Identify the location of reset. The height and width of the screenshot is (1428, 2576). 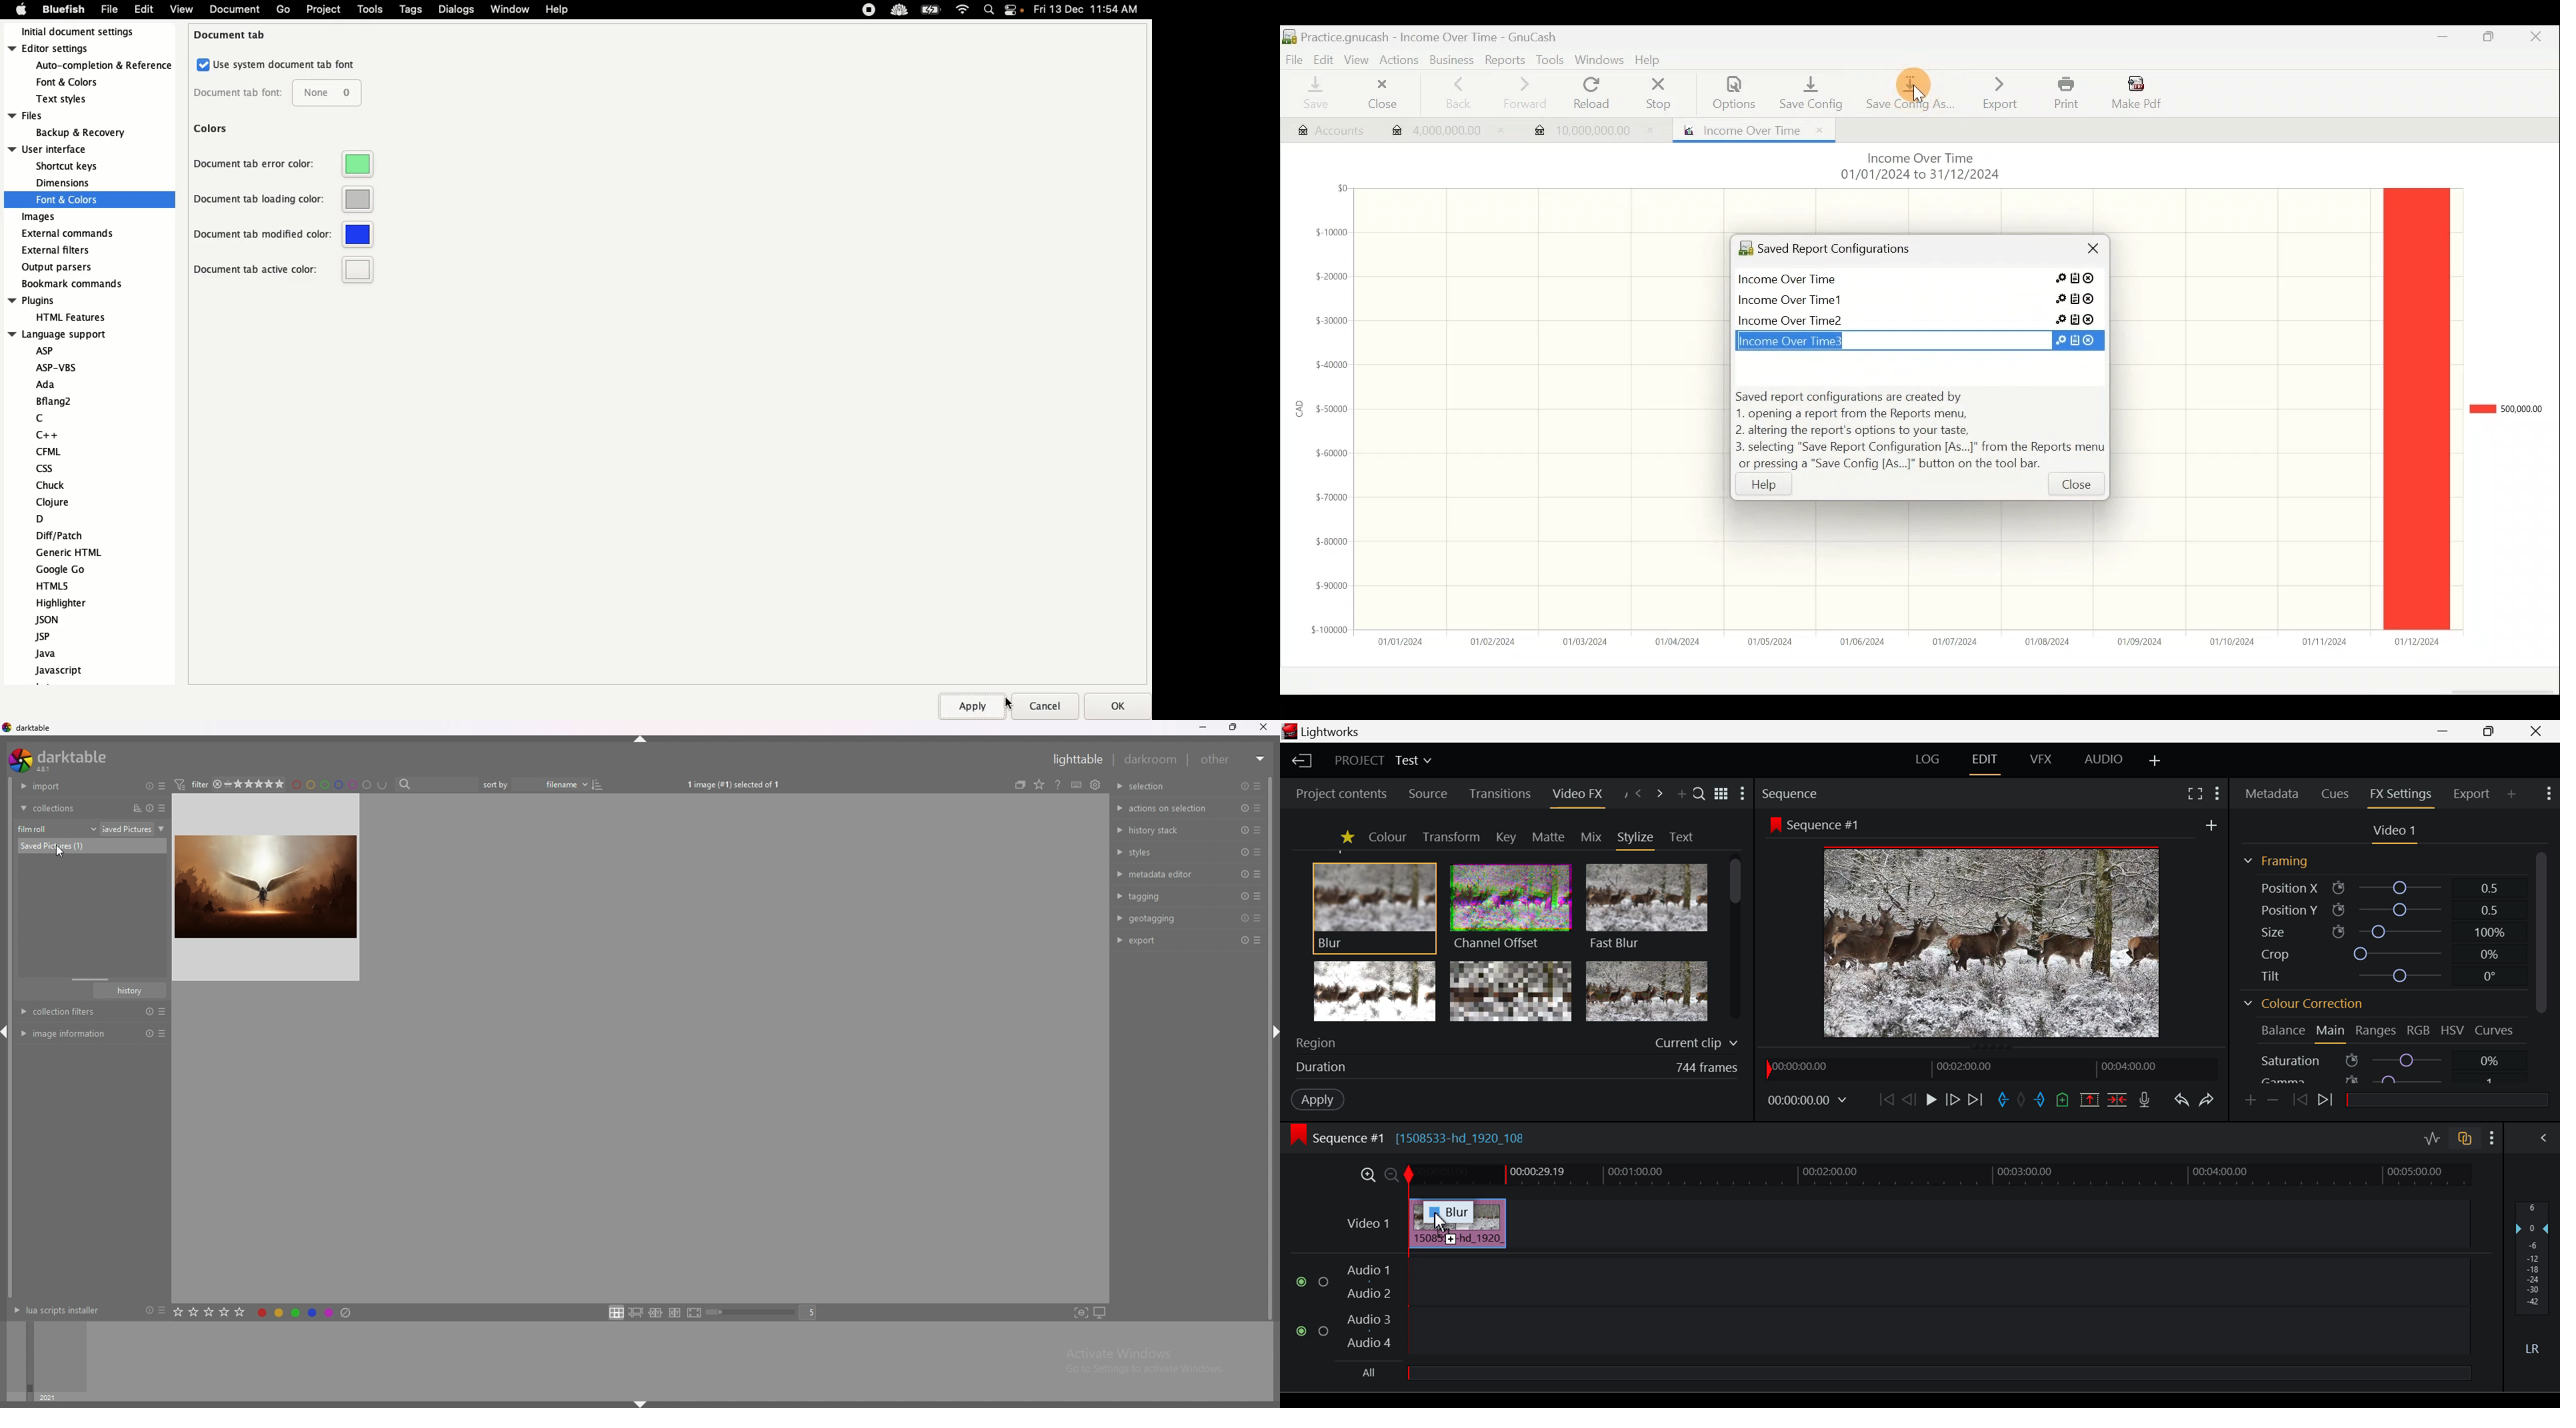
(1244, 919).